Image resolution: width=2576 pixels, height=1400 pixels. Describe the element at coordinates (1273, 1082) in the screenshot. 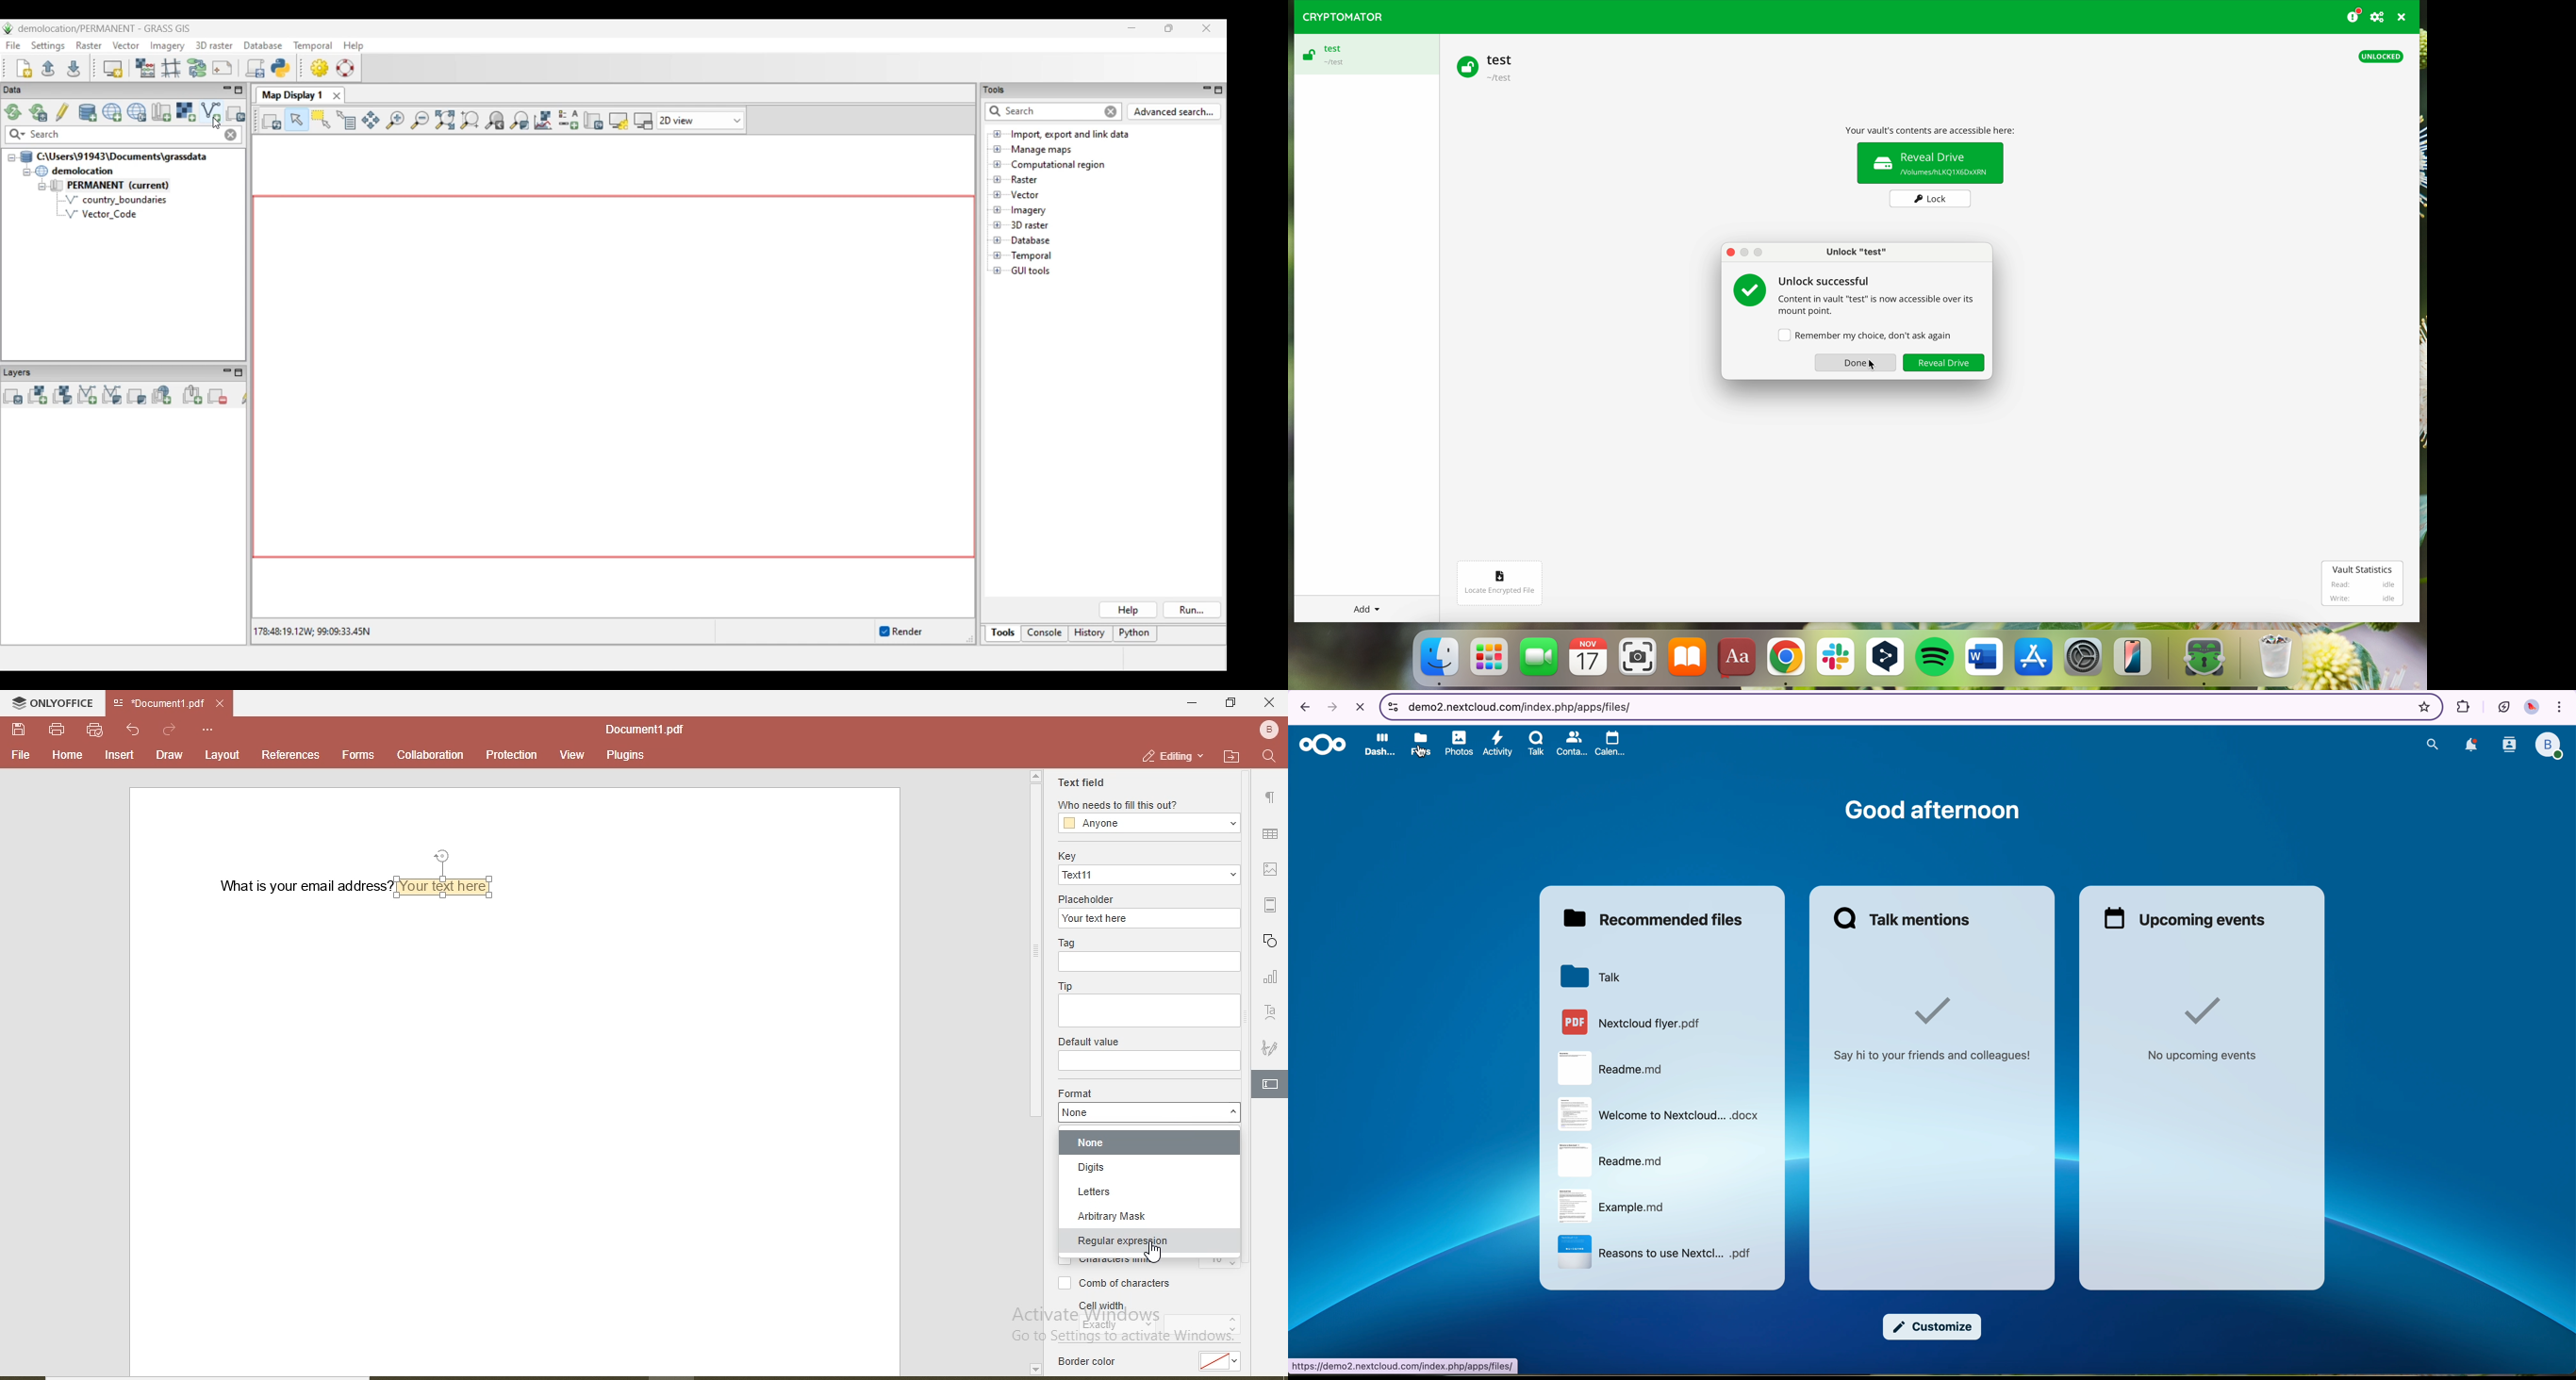

I see `edit text` at that location.